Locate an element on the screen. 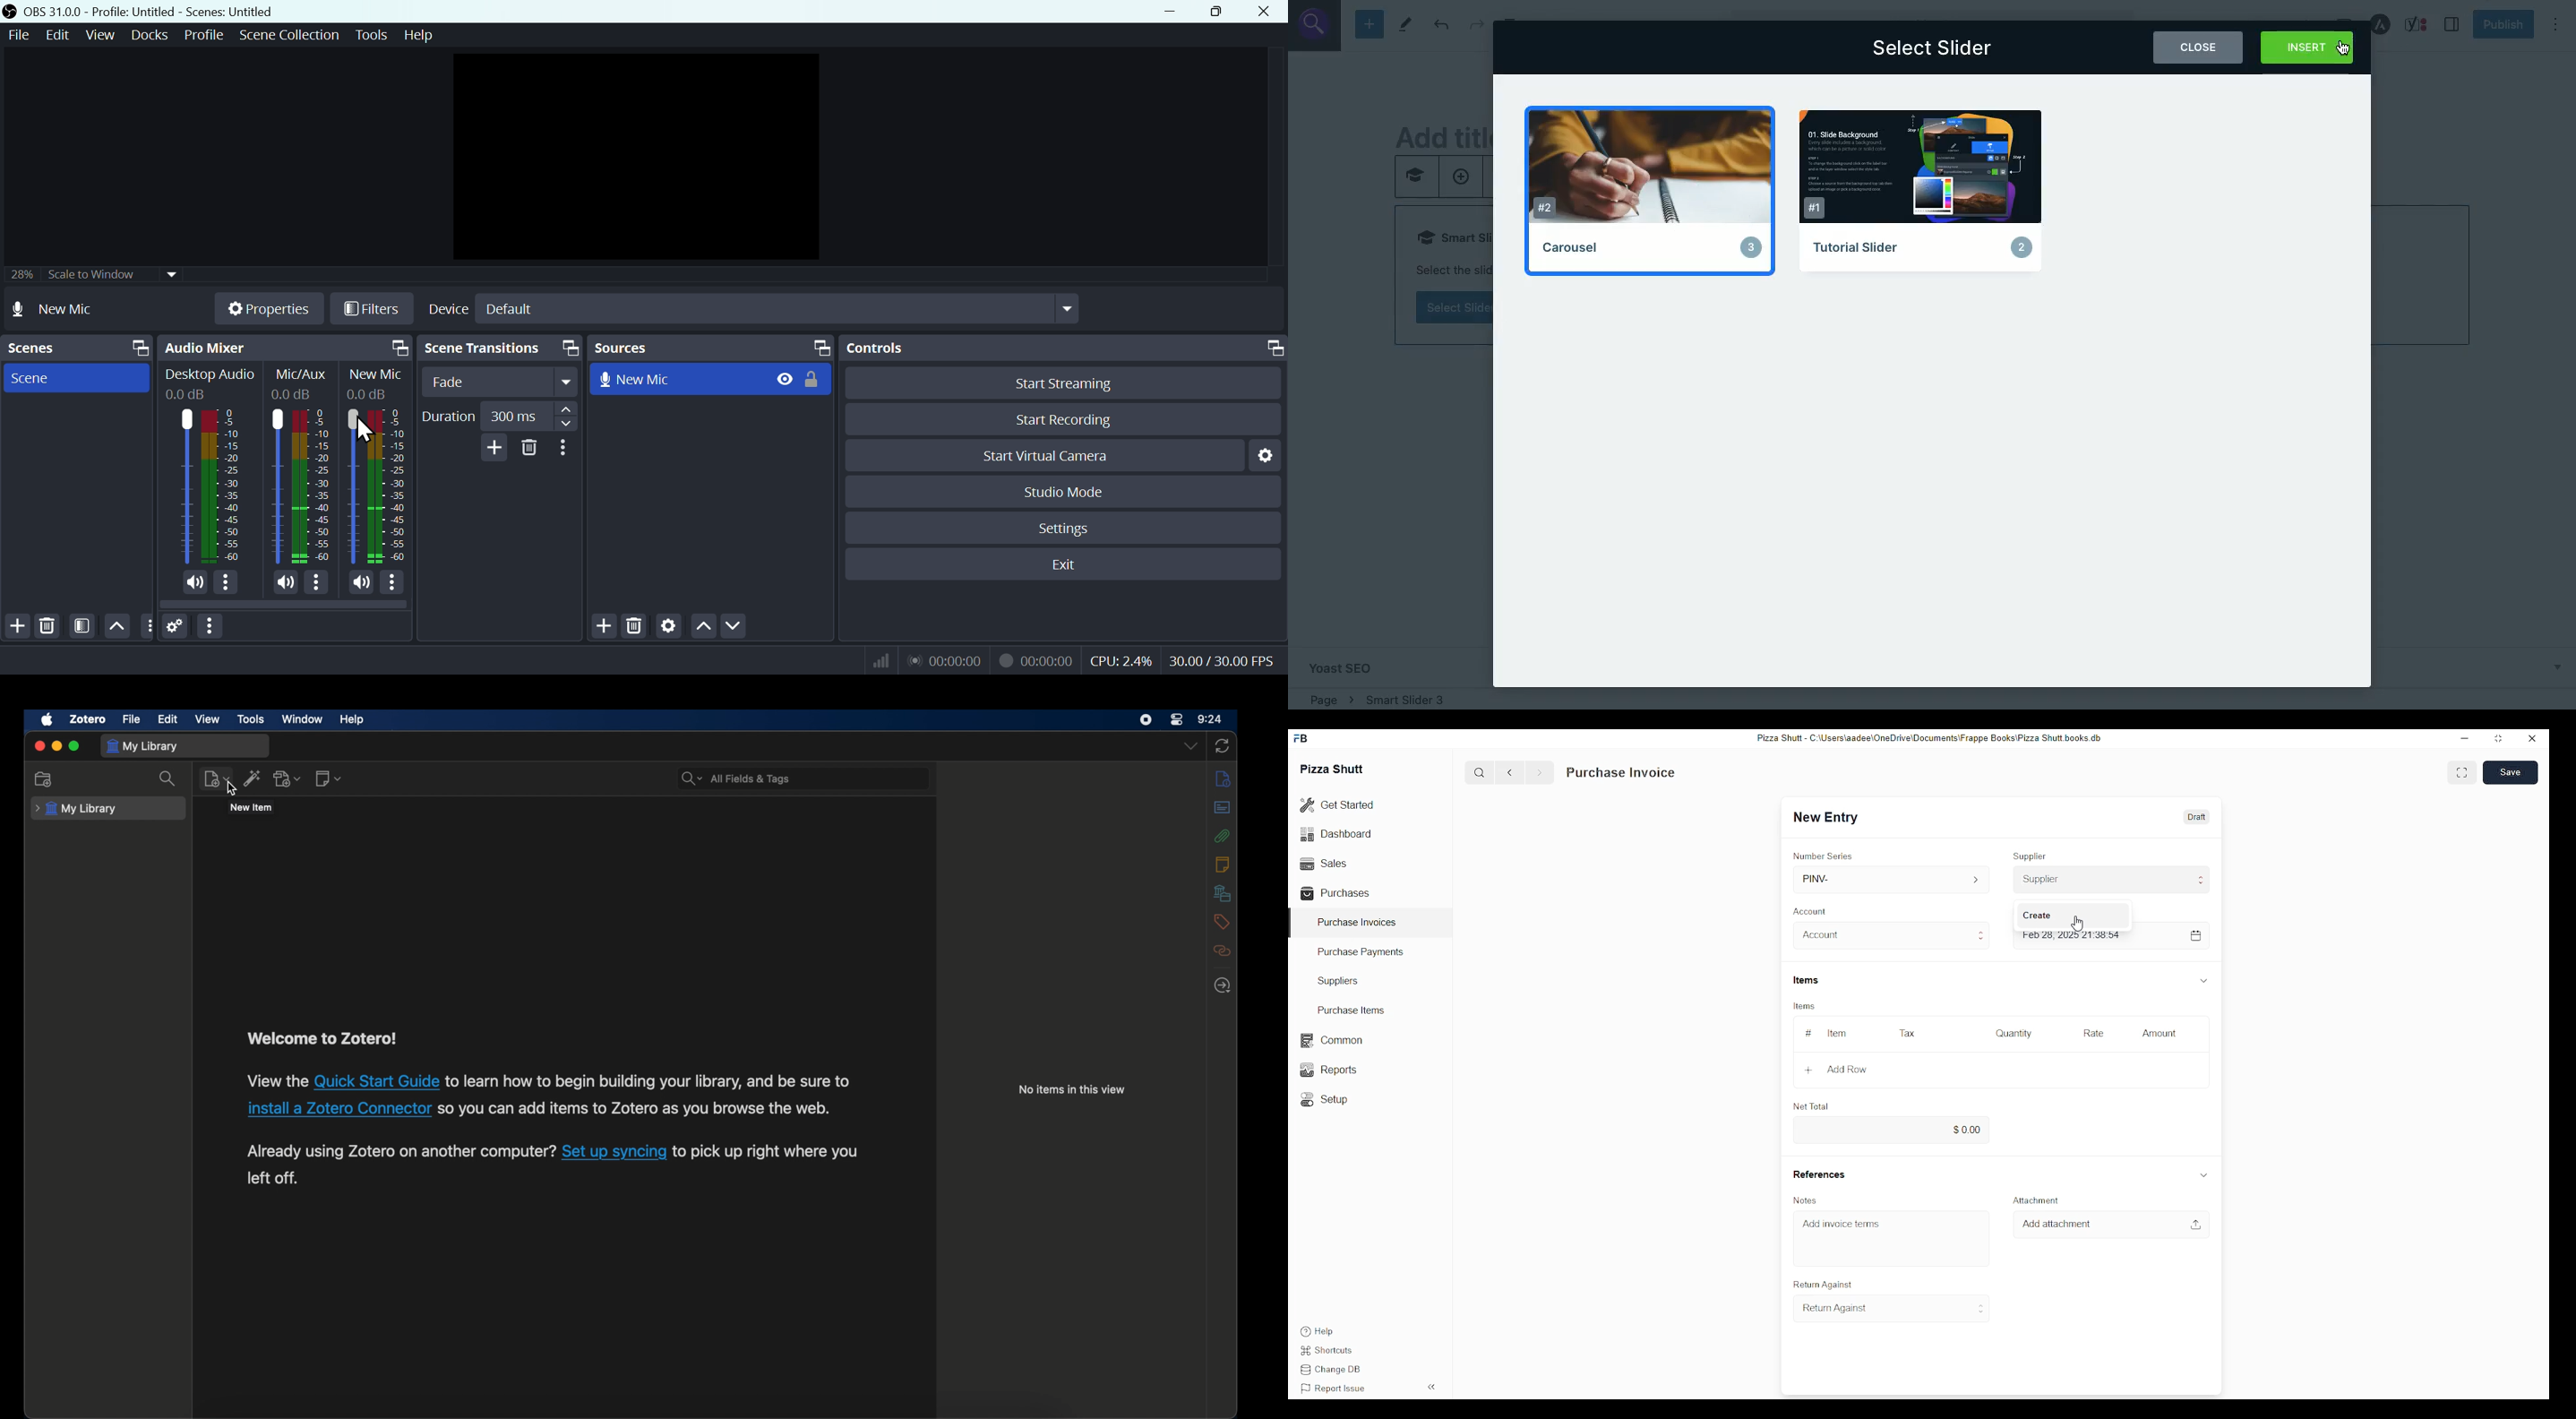 The height and width of the screenshot is (1428, 2576). Scene collection is located at coordinates (292, 37).